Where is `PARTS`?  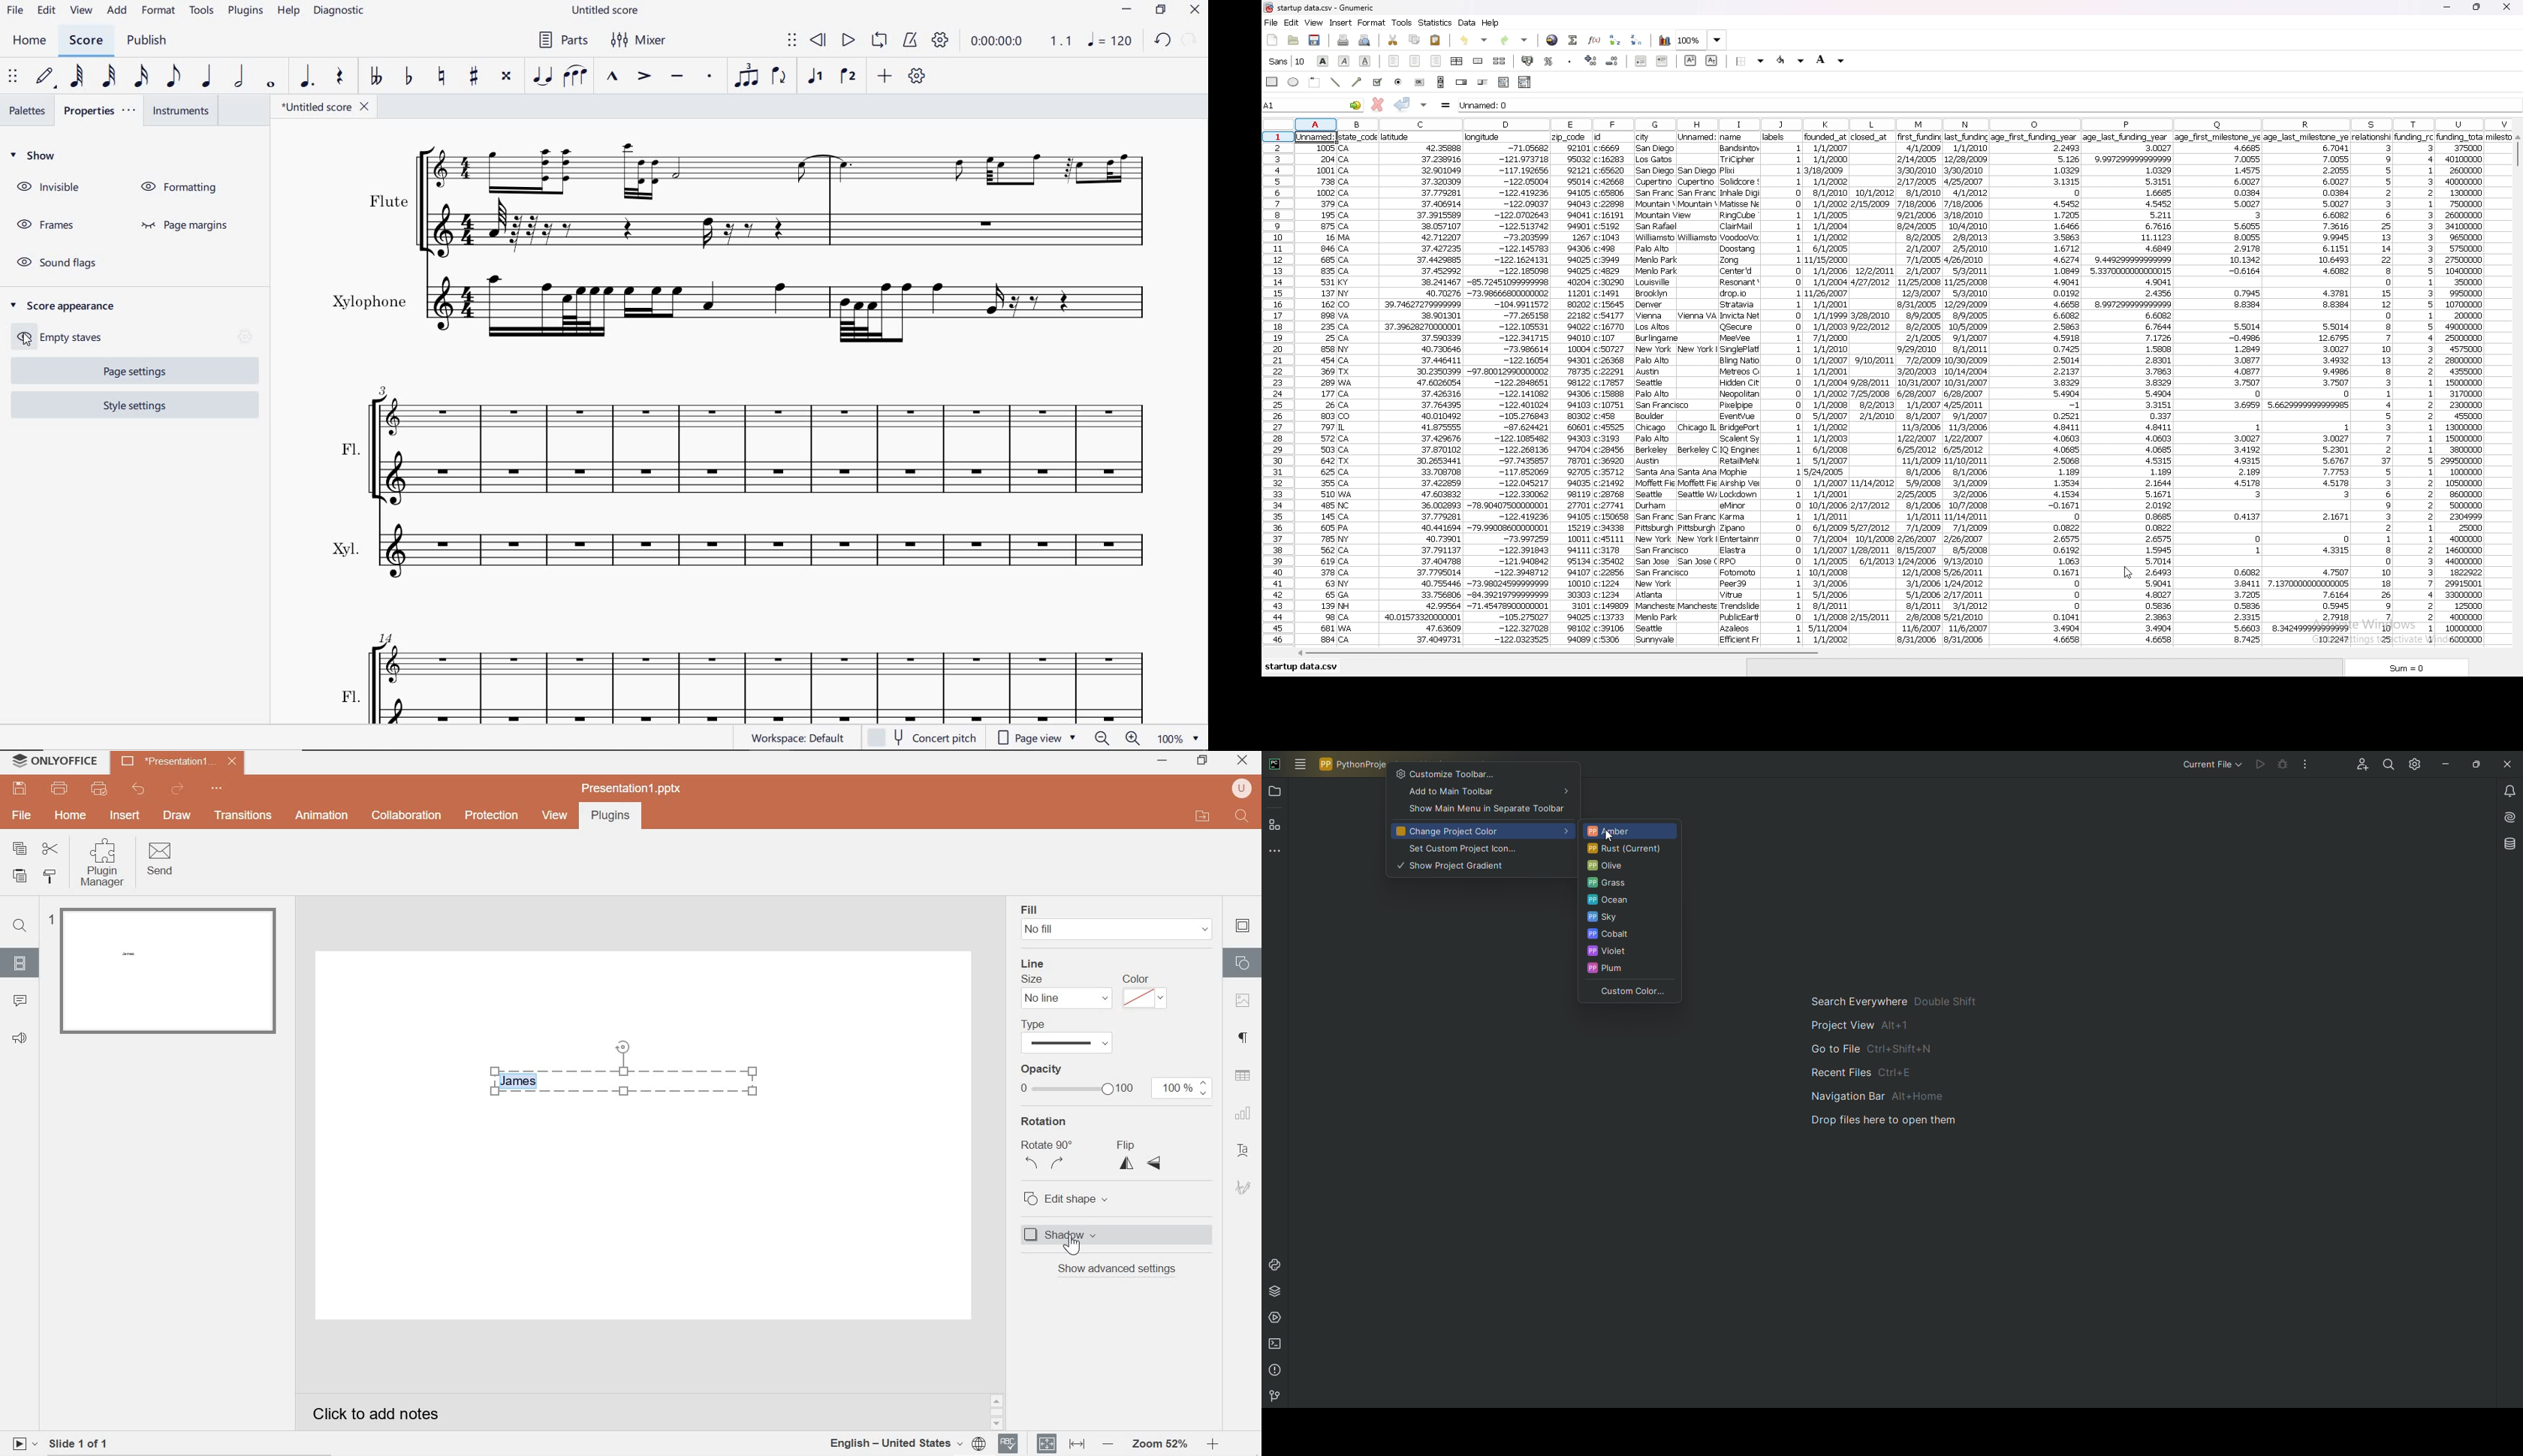
PARTS is located at coordinates (565, 39).